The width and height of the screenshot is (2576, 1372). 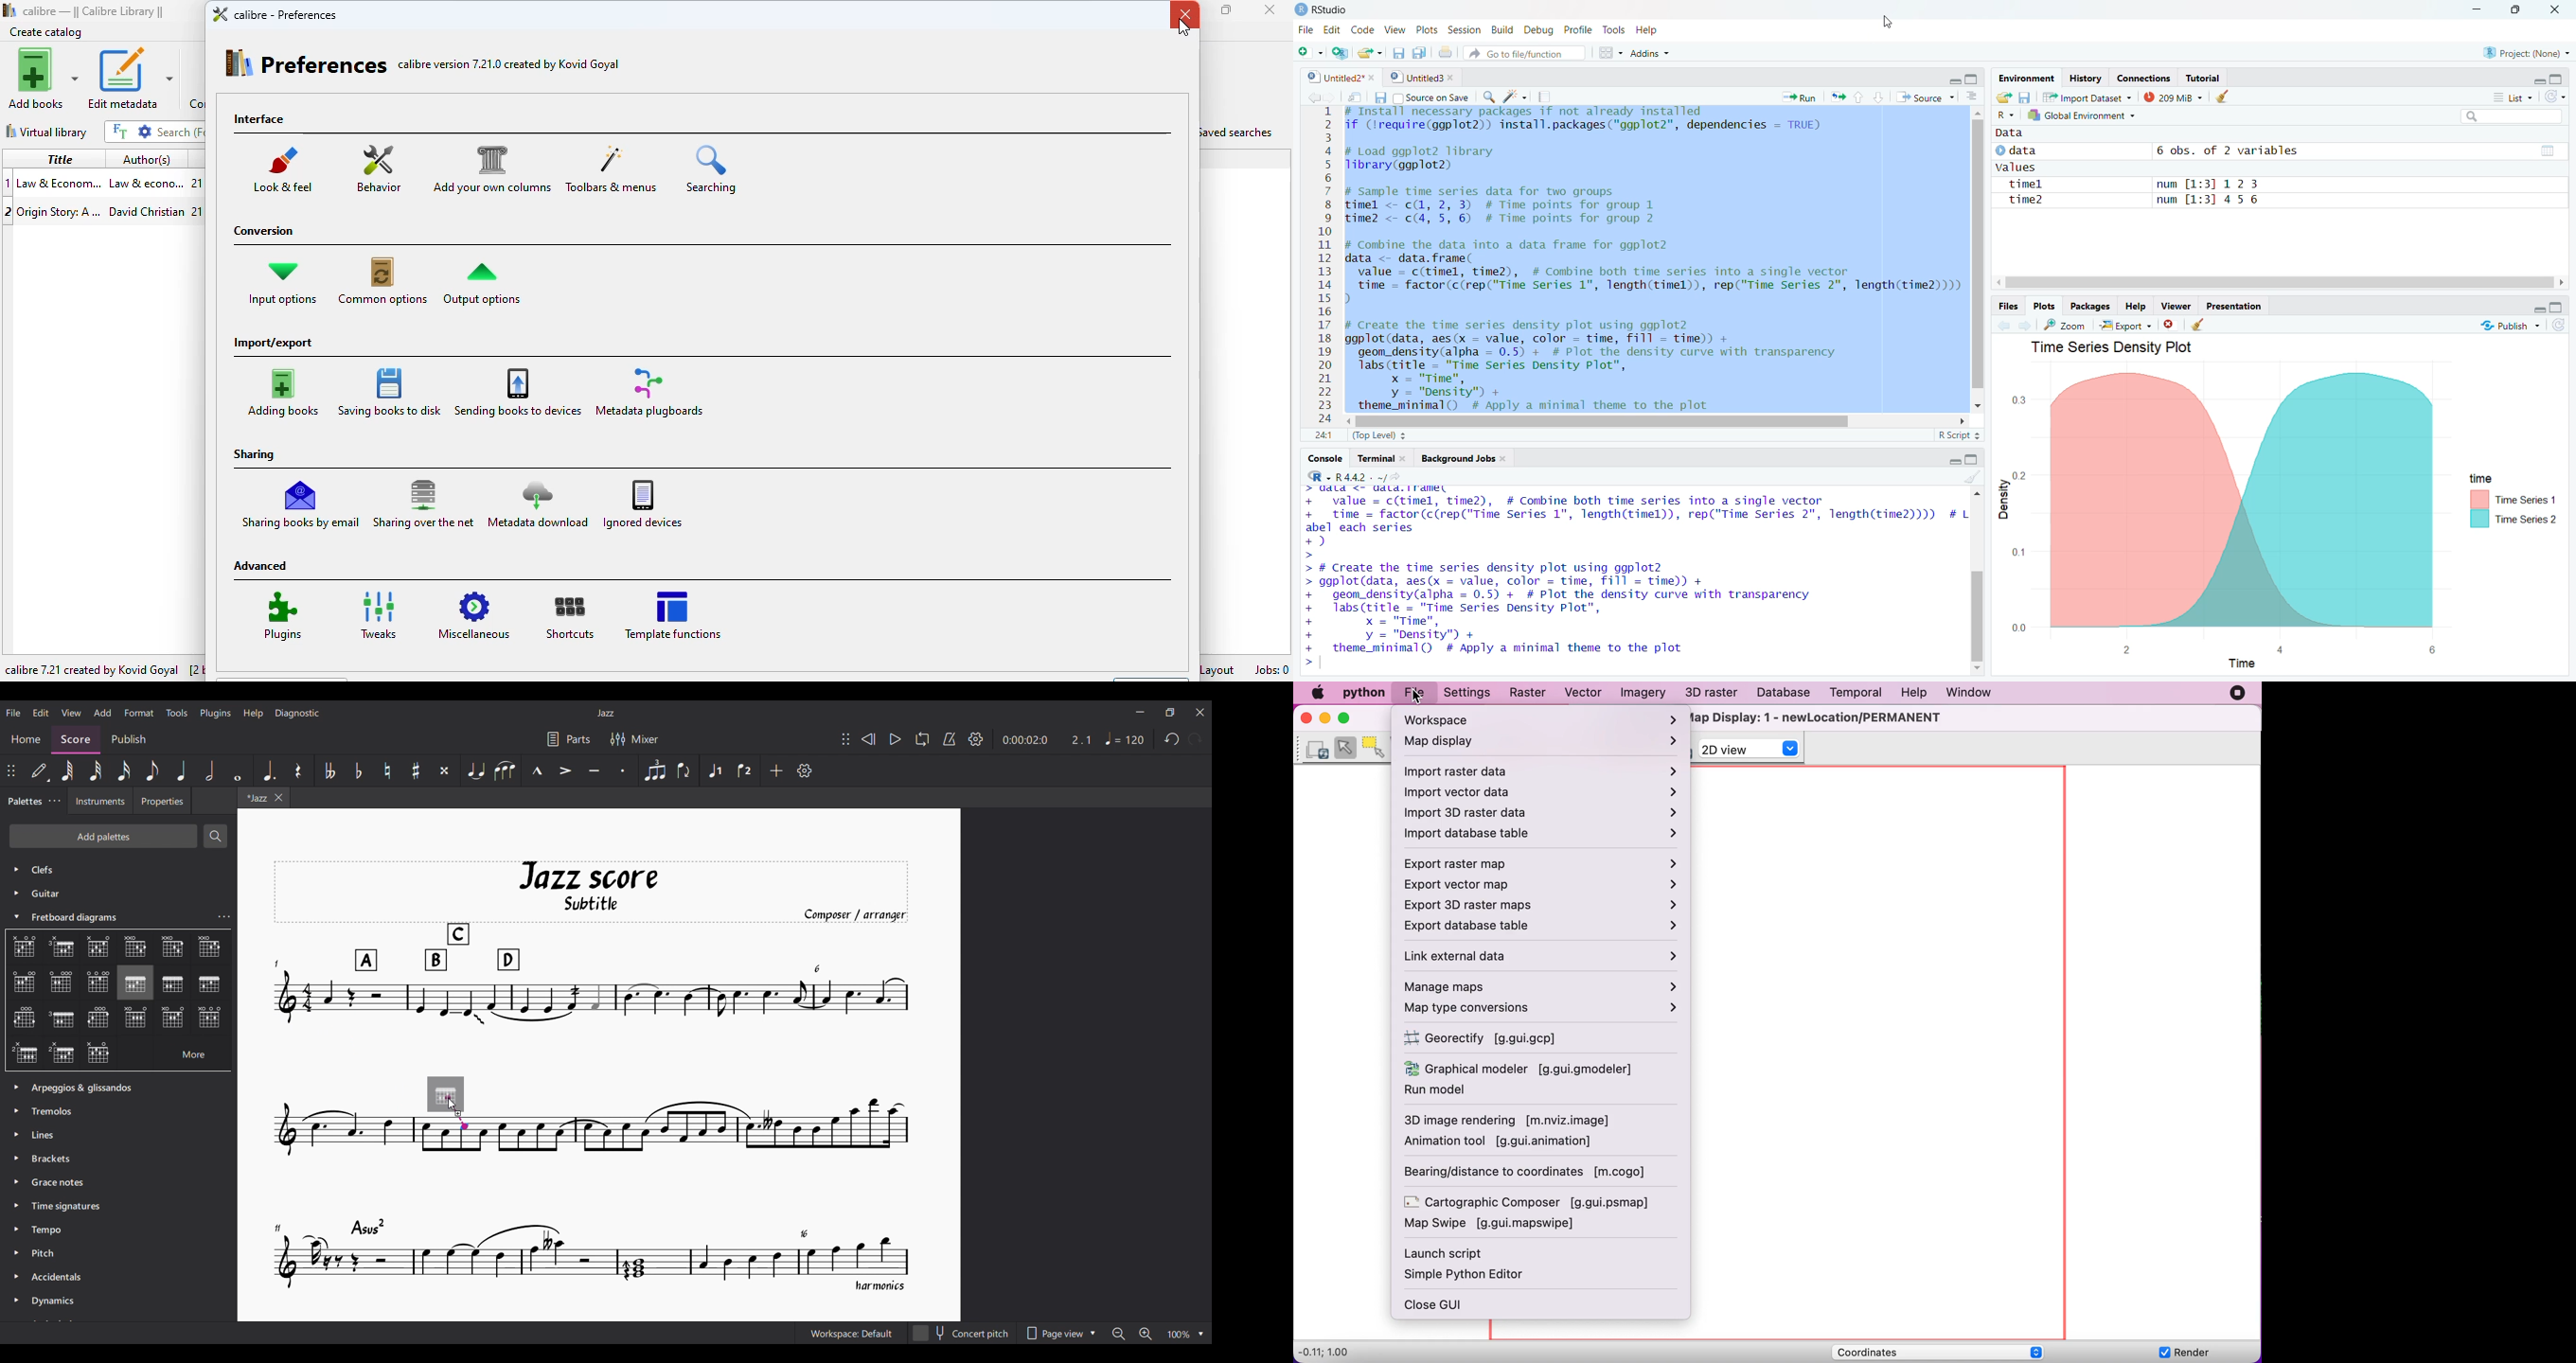 I want to click on Run, so click(x=1798, y=98).